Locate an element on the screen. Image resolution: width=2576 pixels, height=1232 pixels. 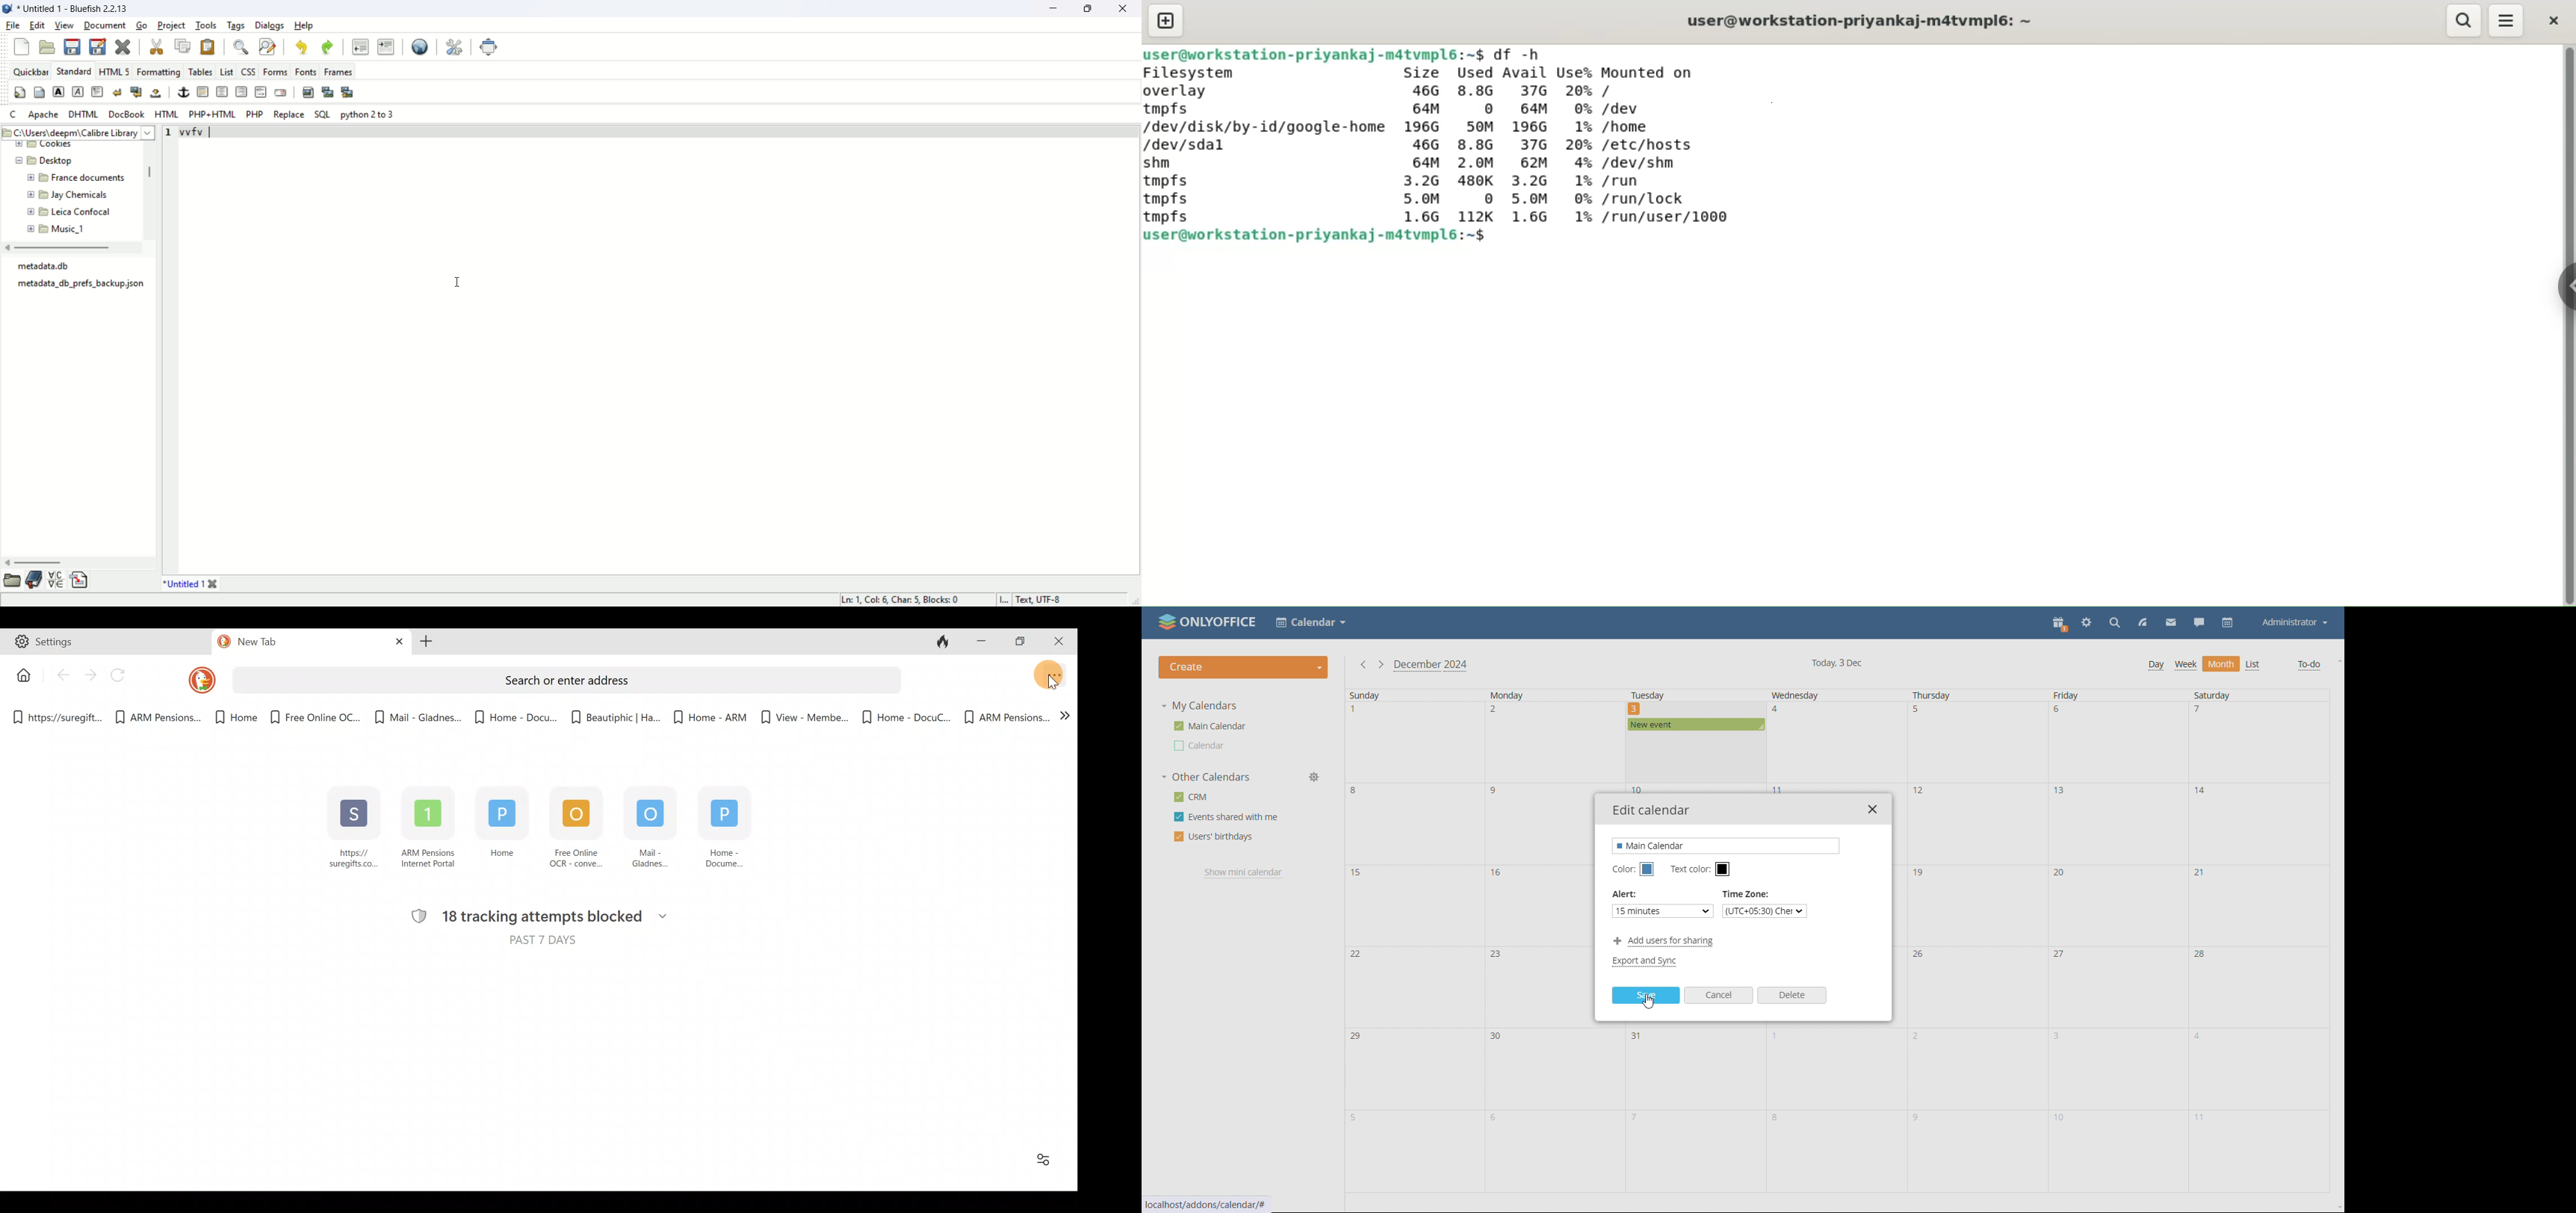
filepath is located at coordinates (77, 131).